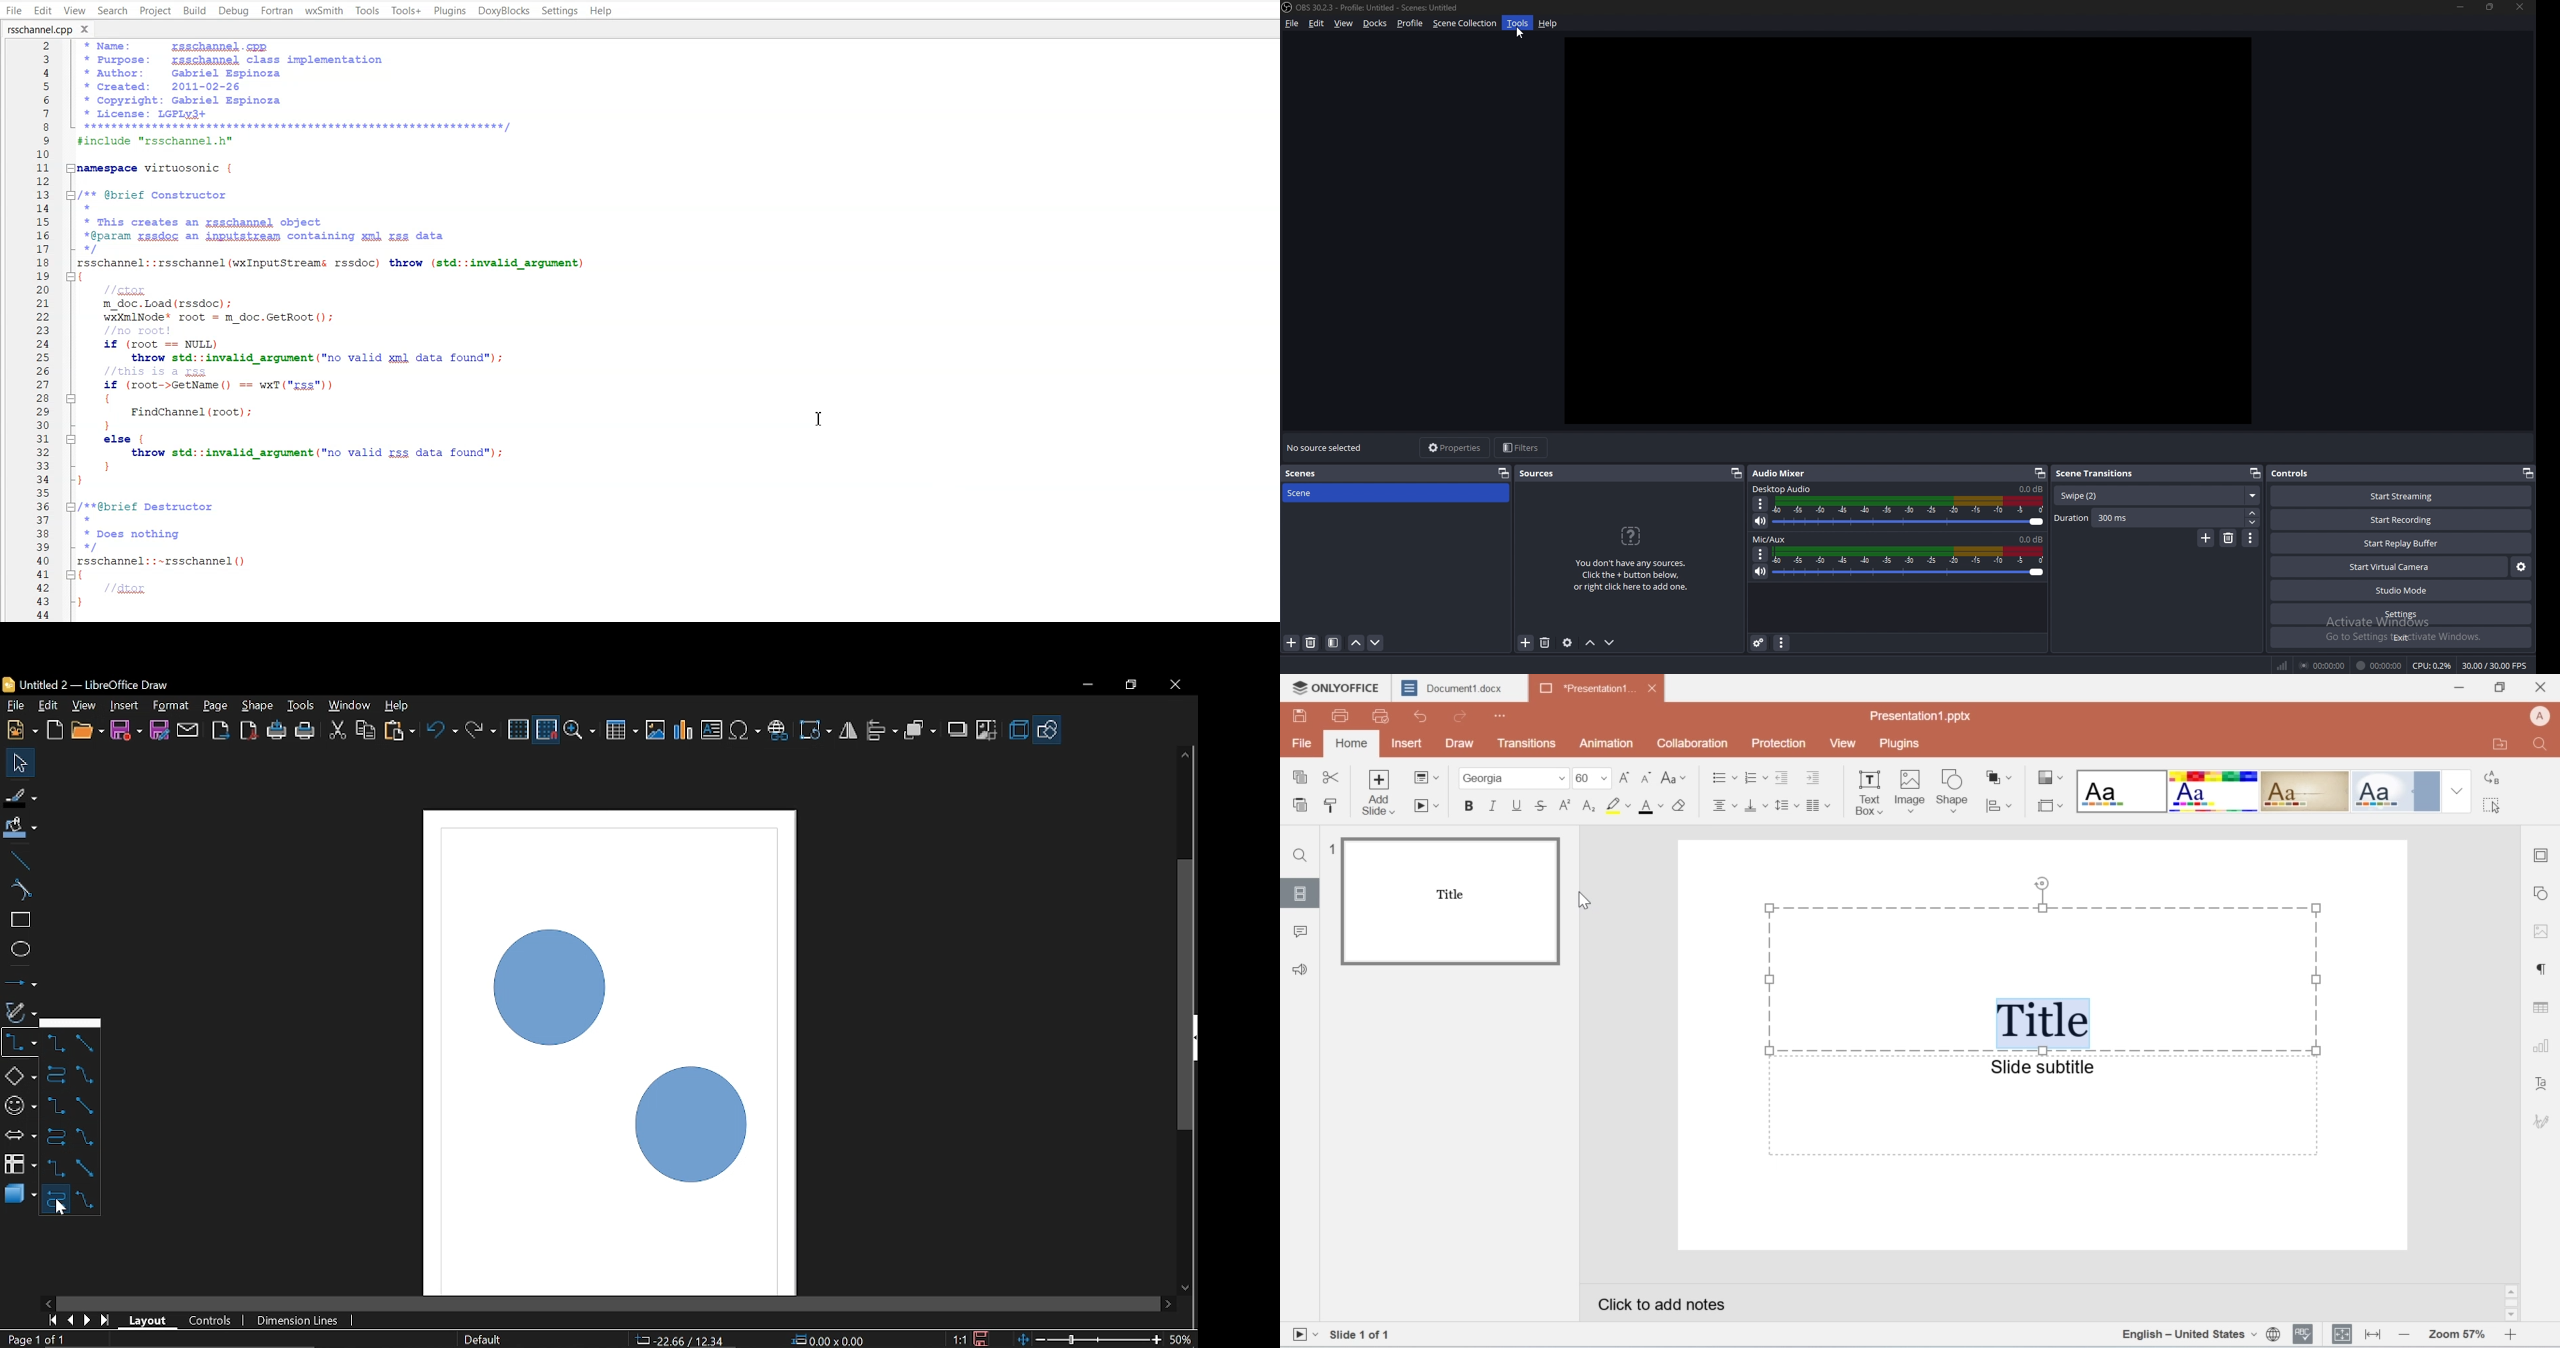 The image size is (2576, 1372). I want to click on CO-ordinates, so click(683, 1340).